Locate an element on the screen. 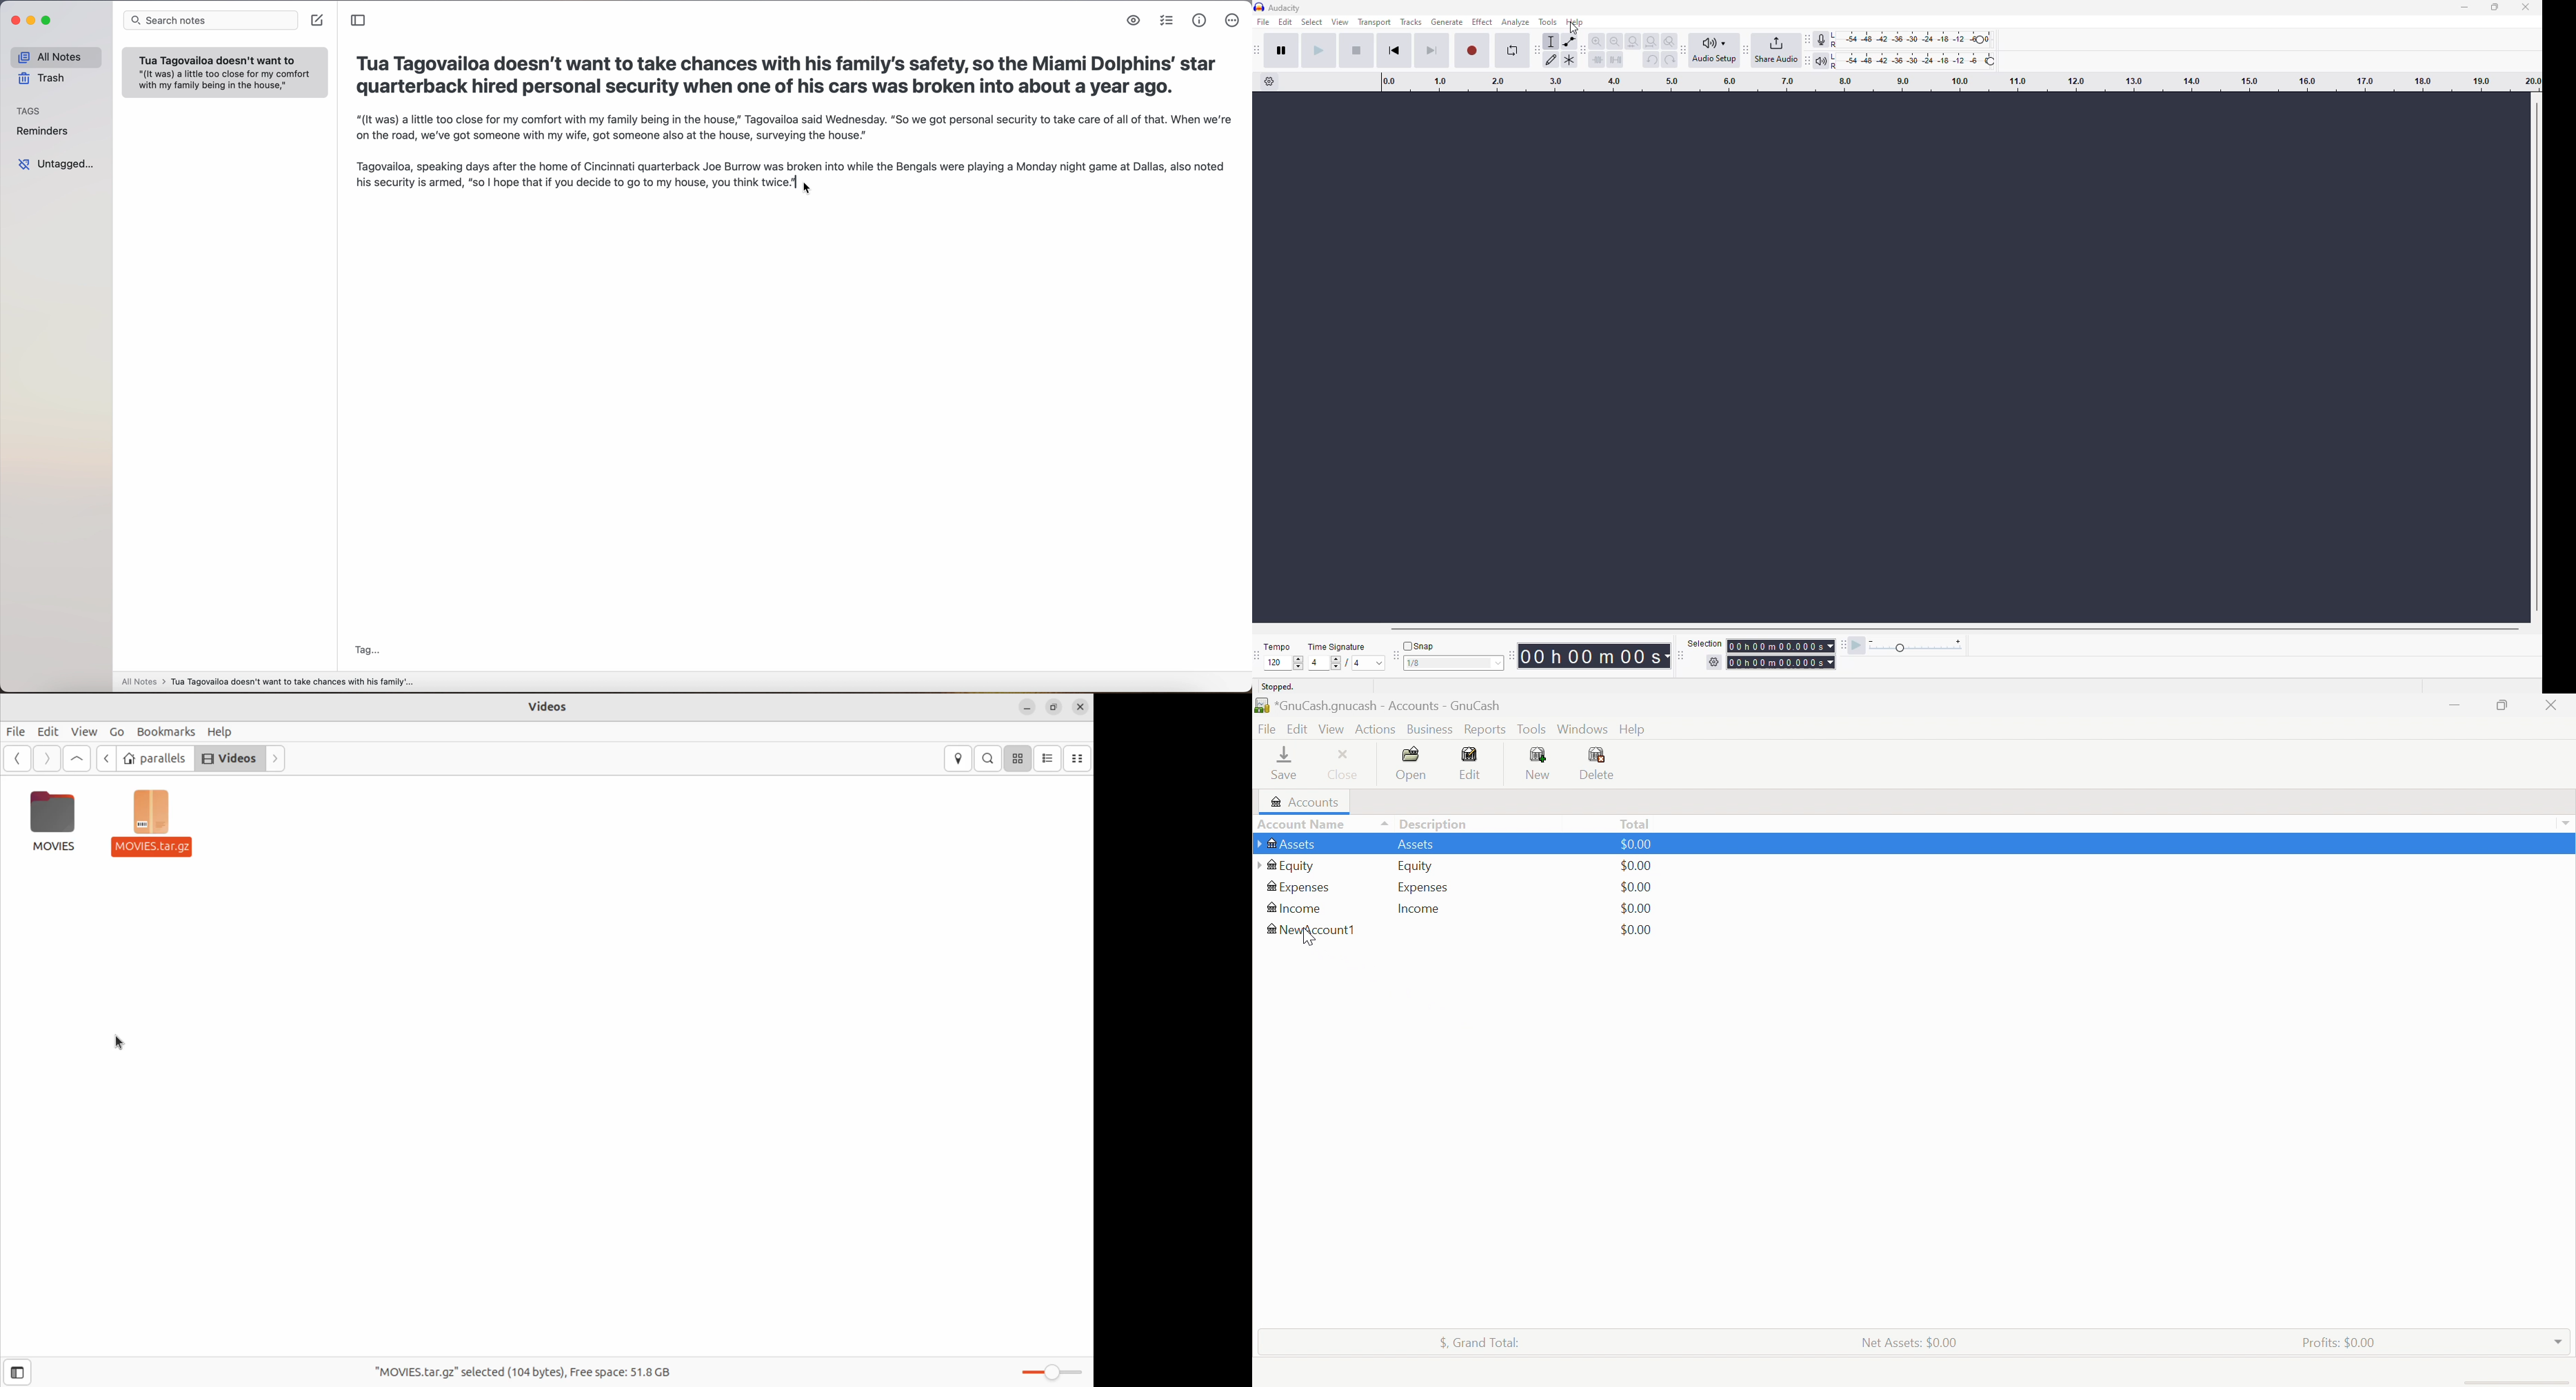  Vertical Scrollbar is located at coordinates (2534, 355).